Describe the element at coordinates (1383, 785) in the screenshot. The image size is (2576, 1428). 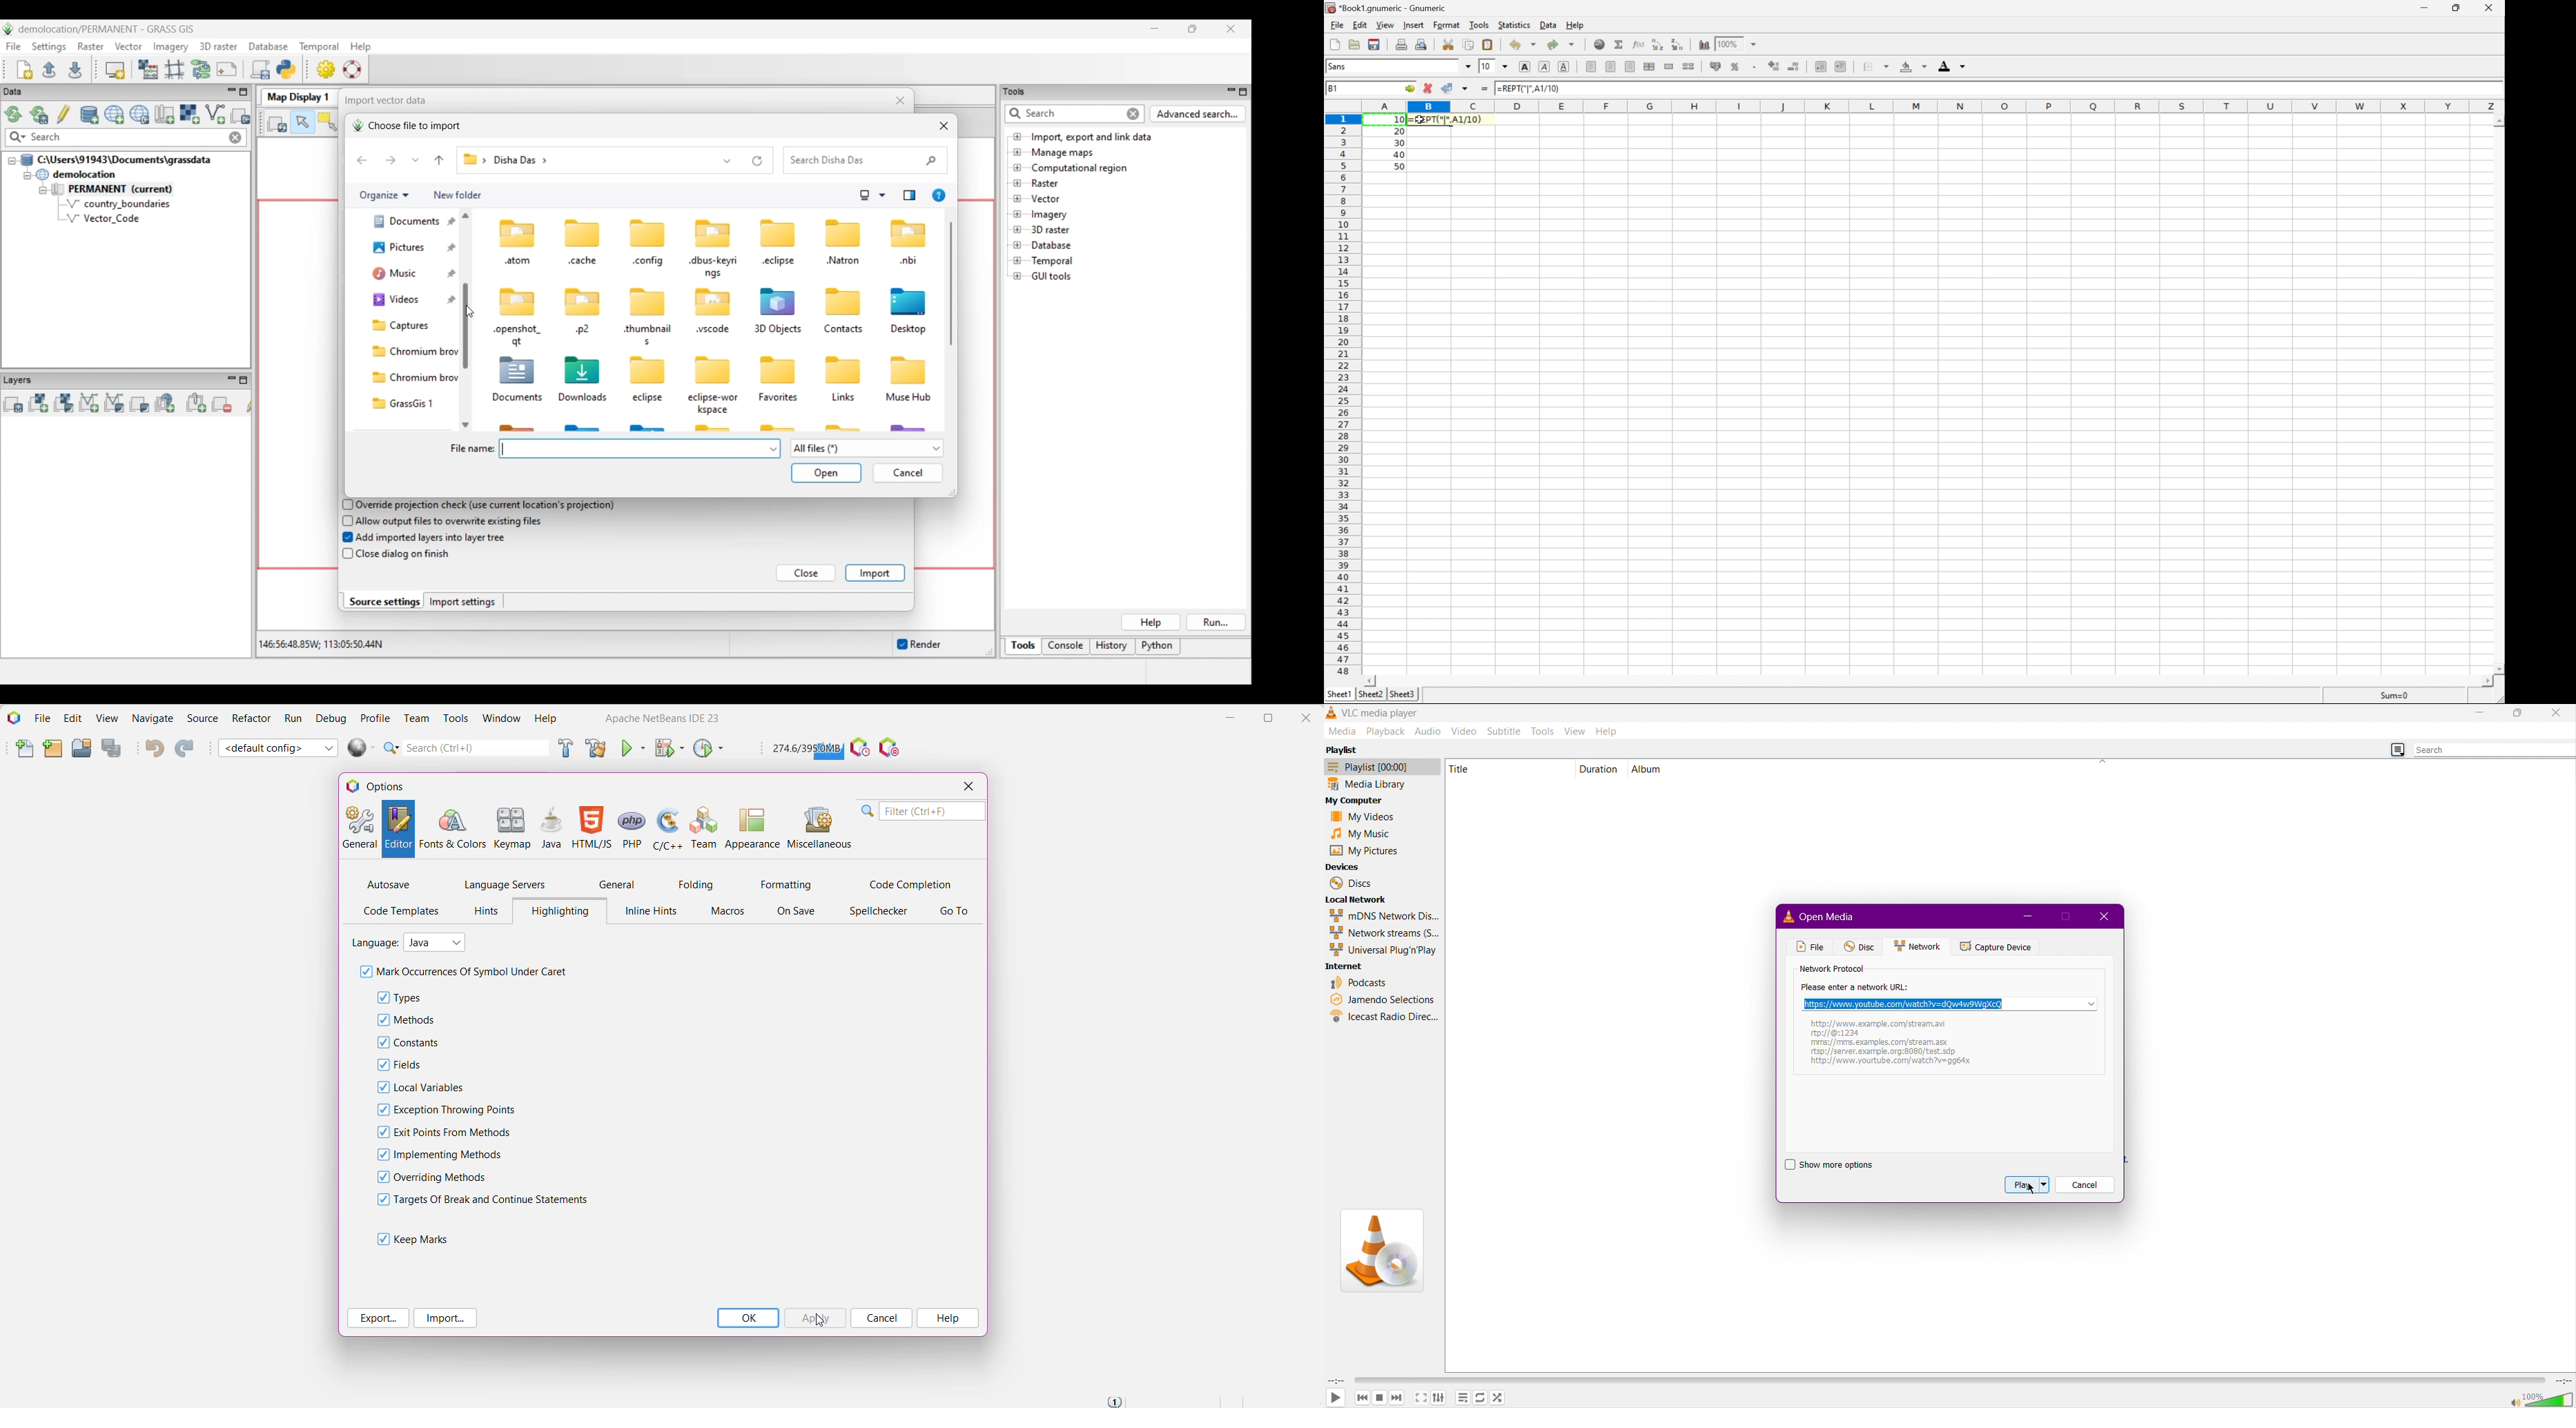
I see `Media Library` at that location.